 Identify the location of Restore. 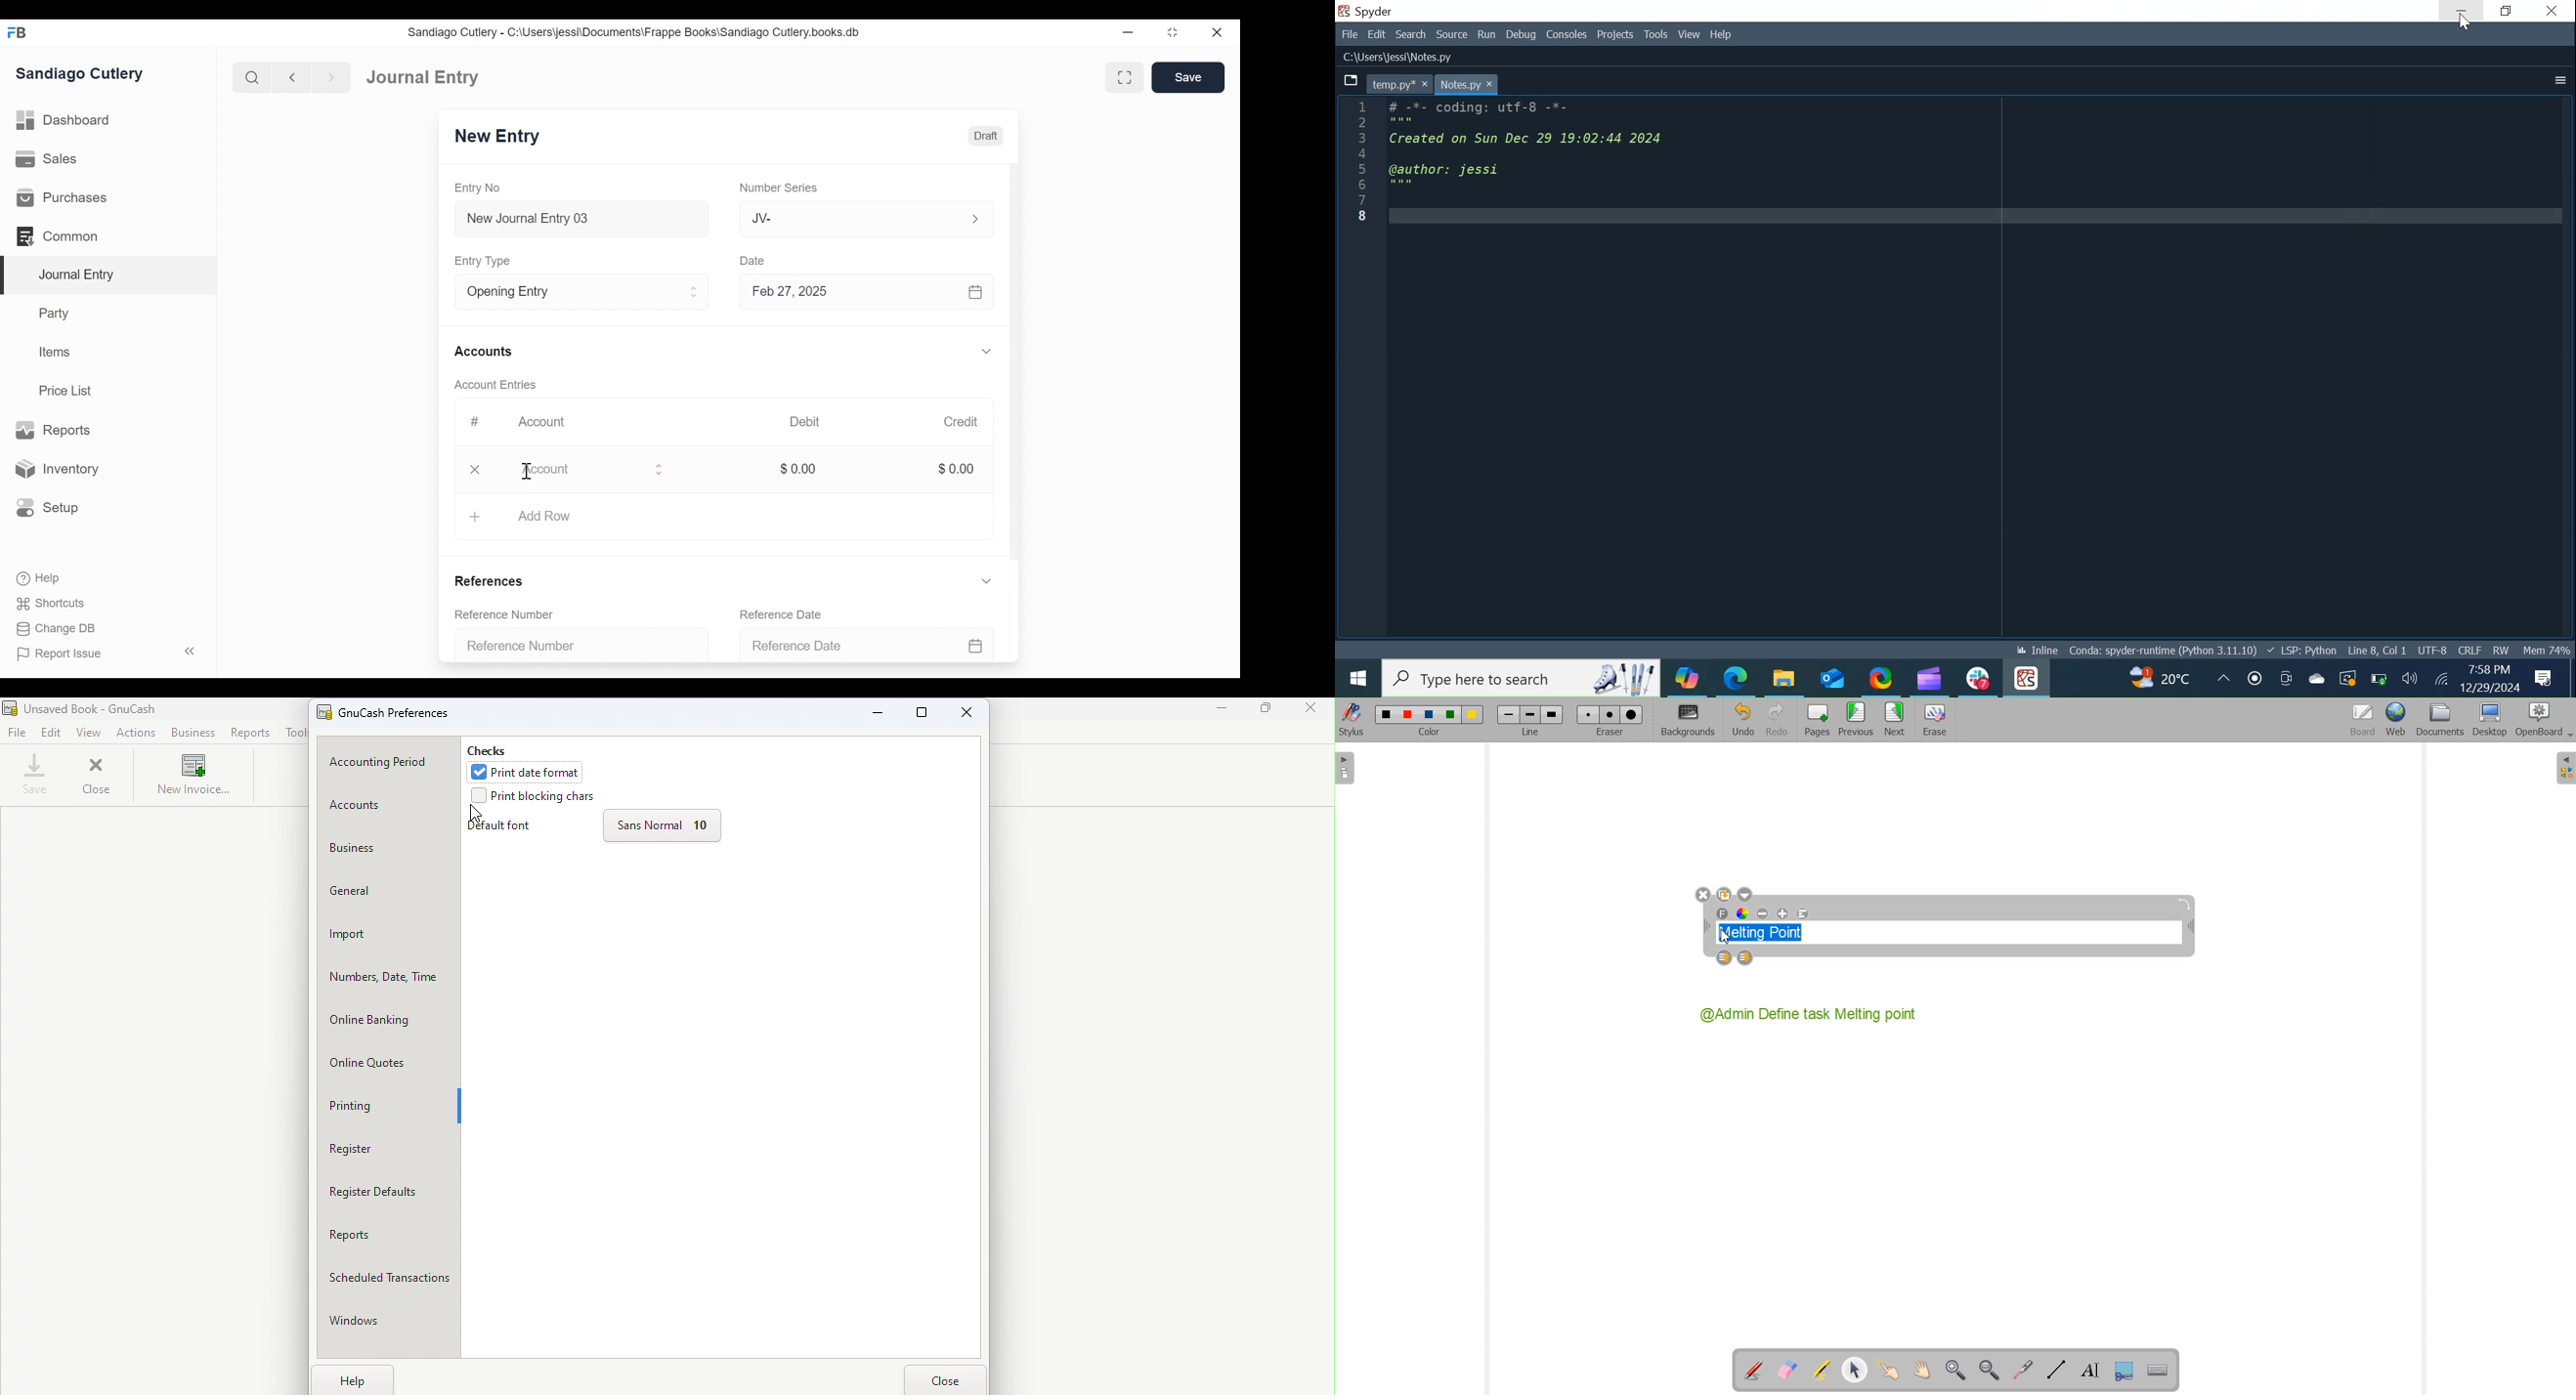
(1172, 32).